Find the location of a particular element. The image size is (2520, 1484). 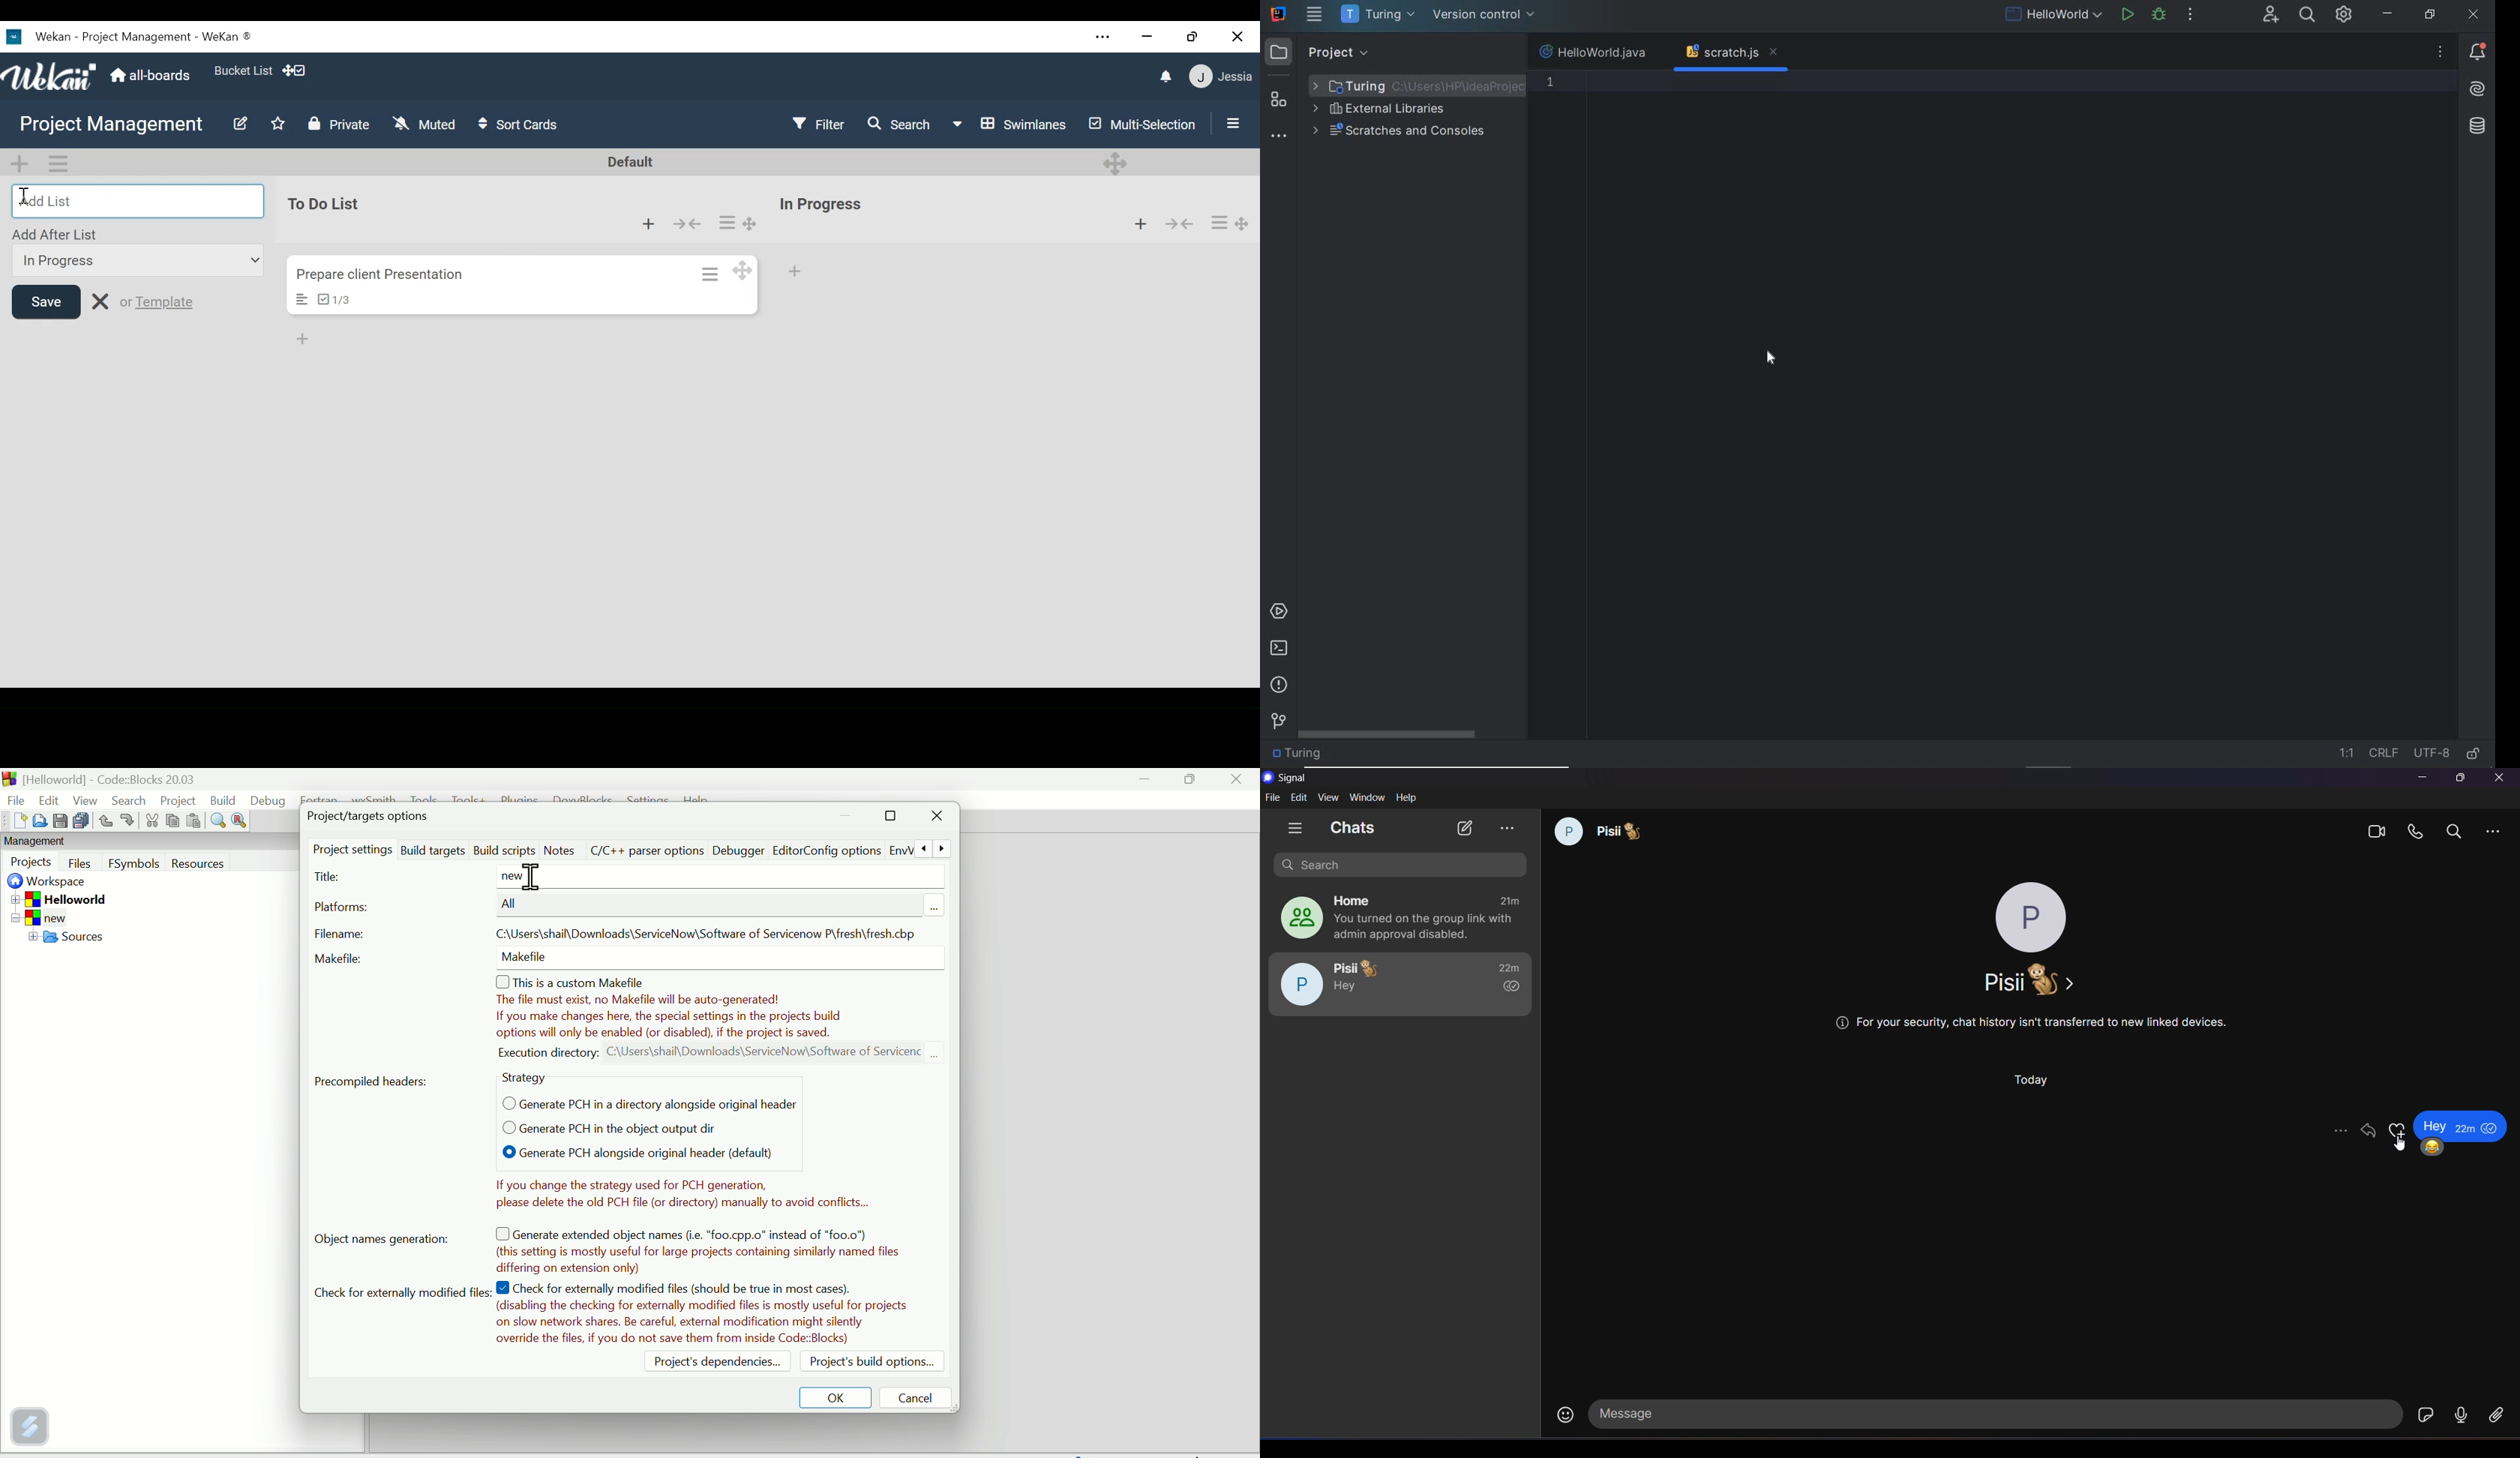

Close is located at coordinates (1236, 783).